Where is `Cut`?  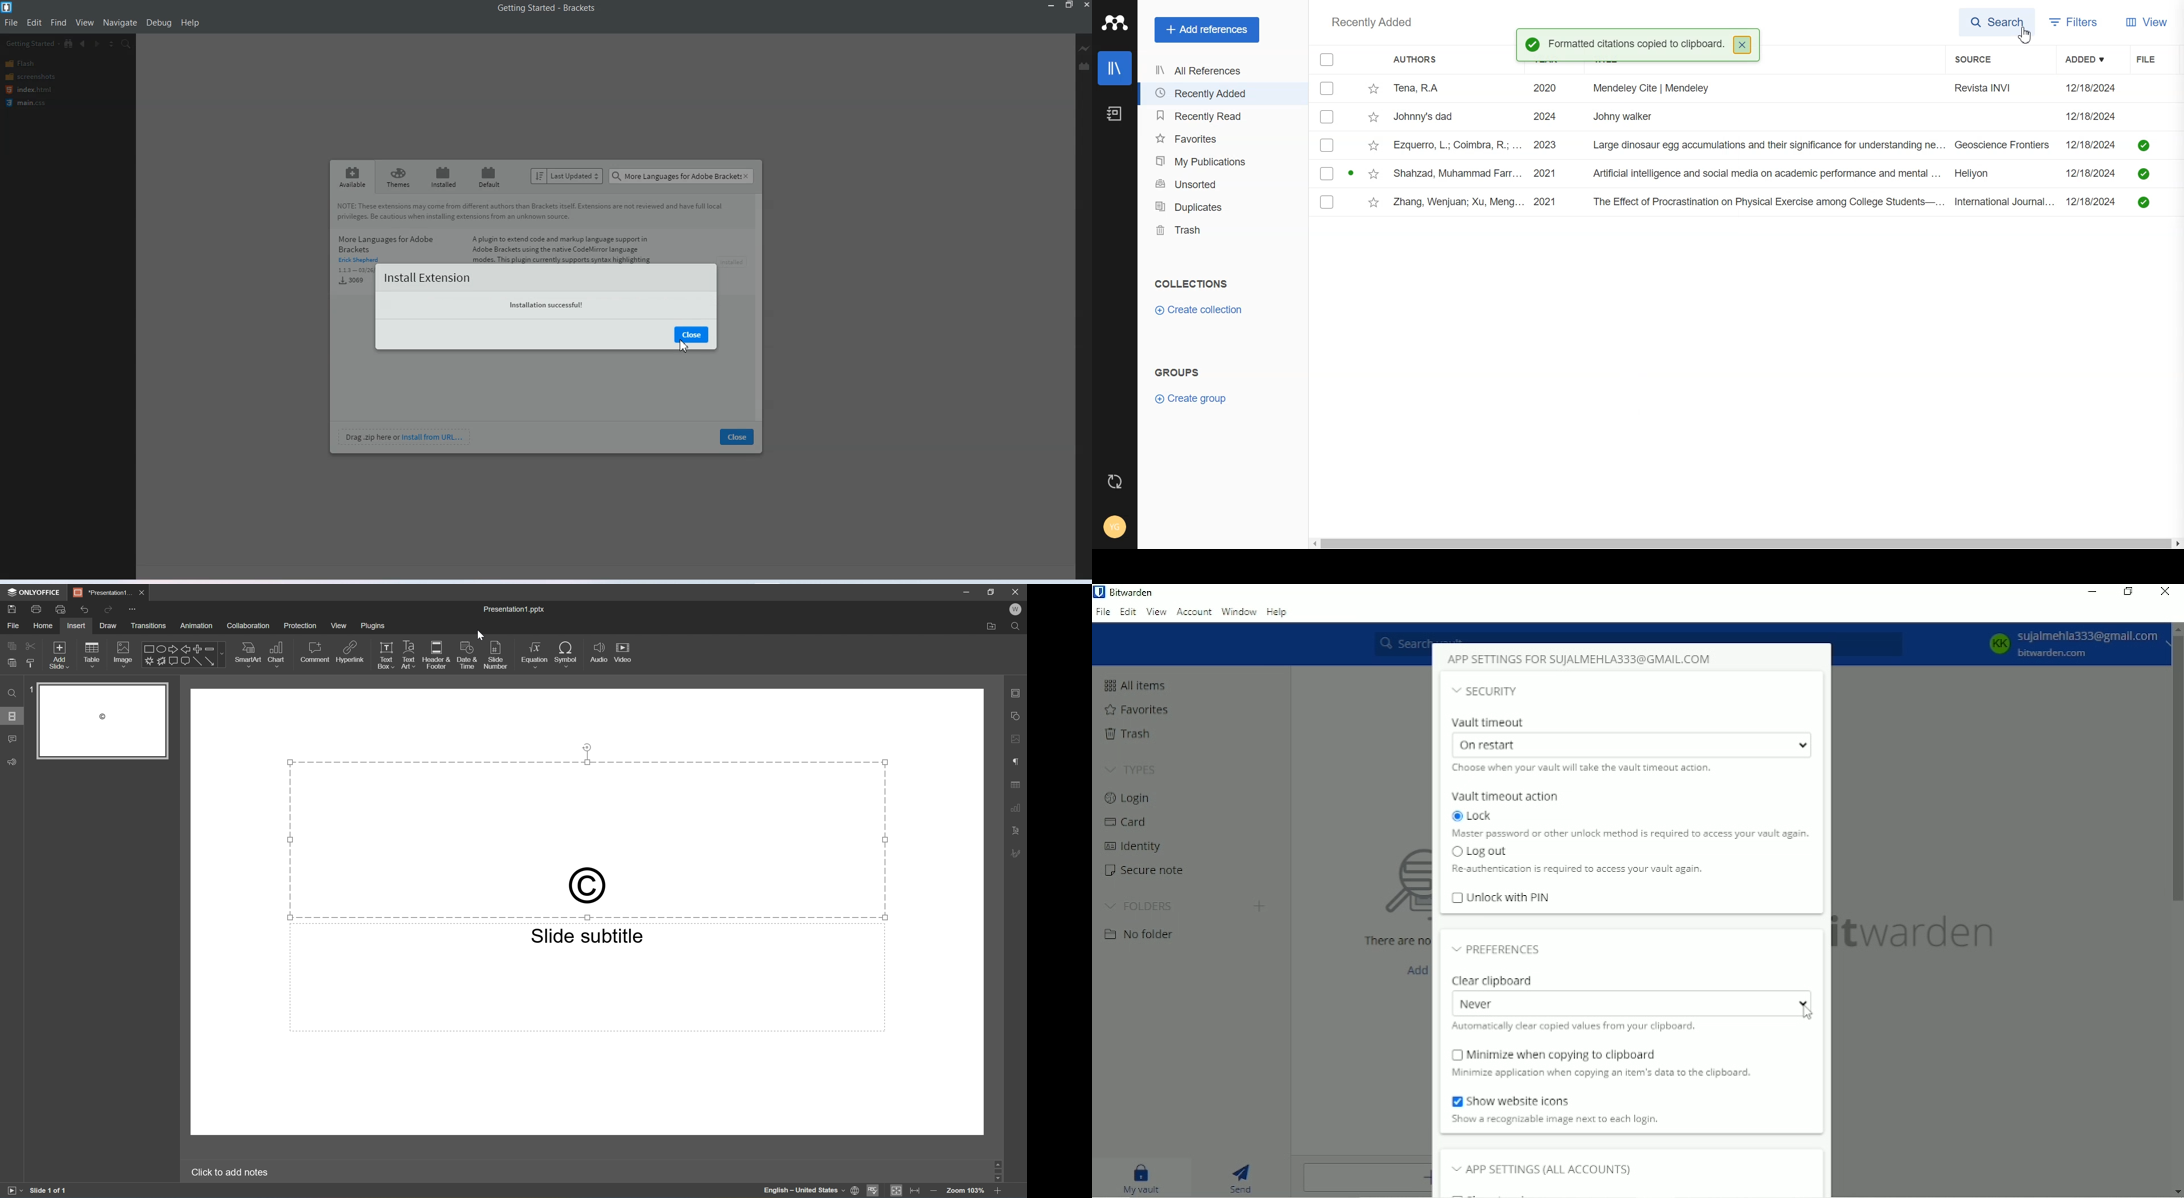
Cut is located at coordinates (29, 645).